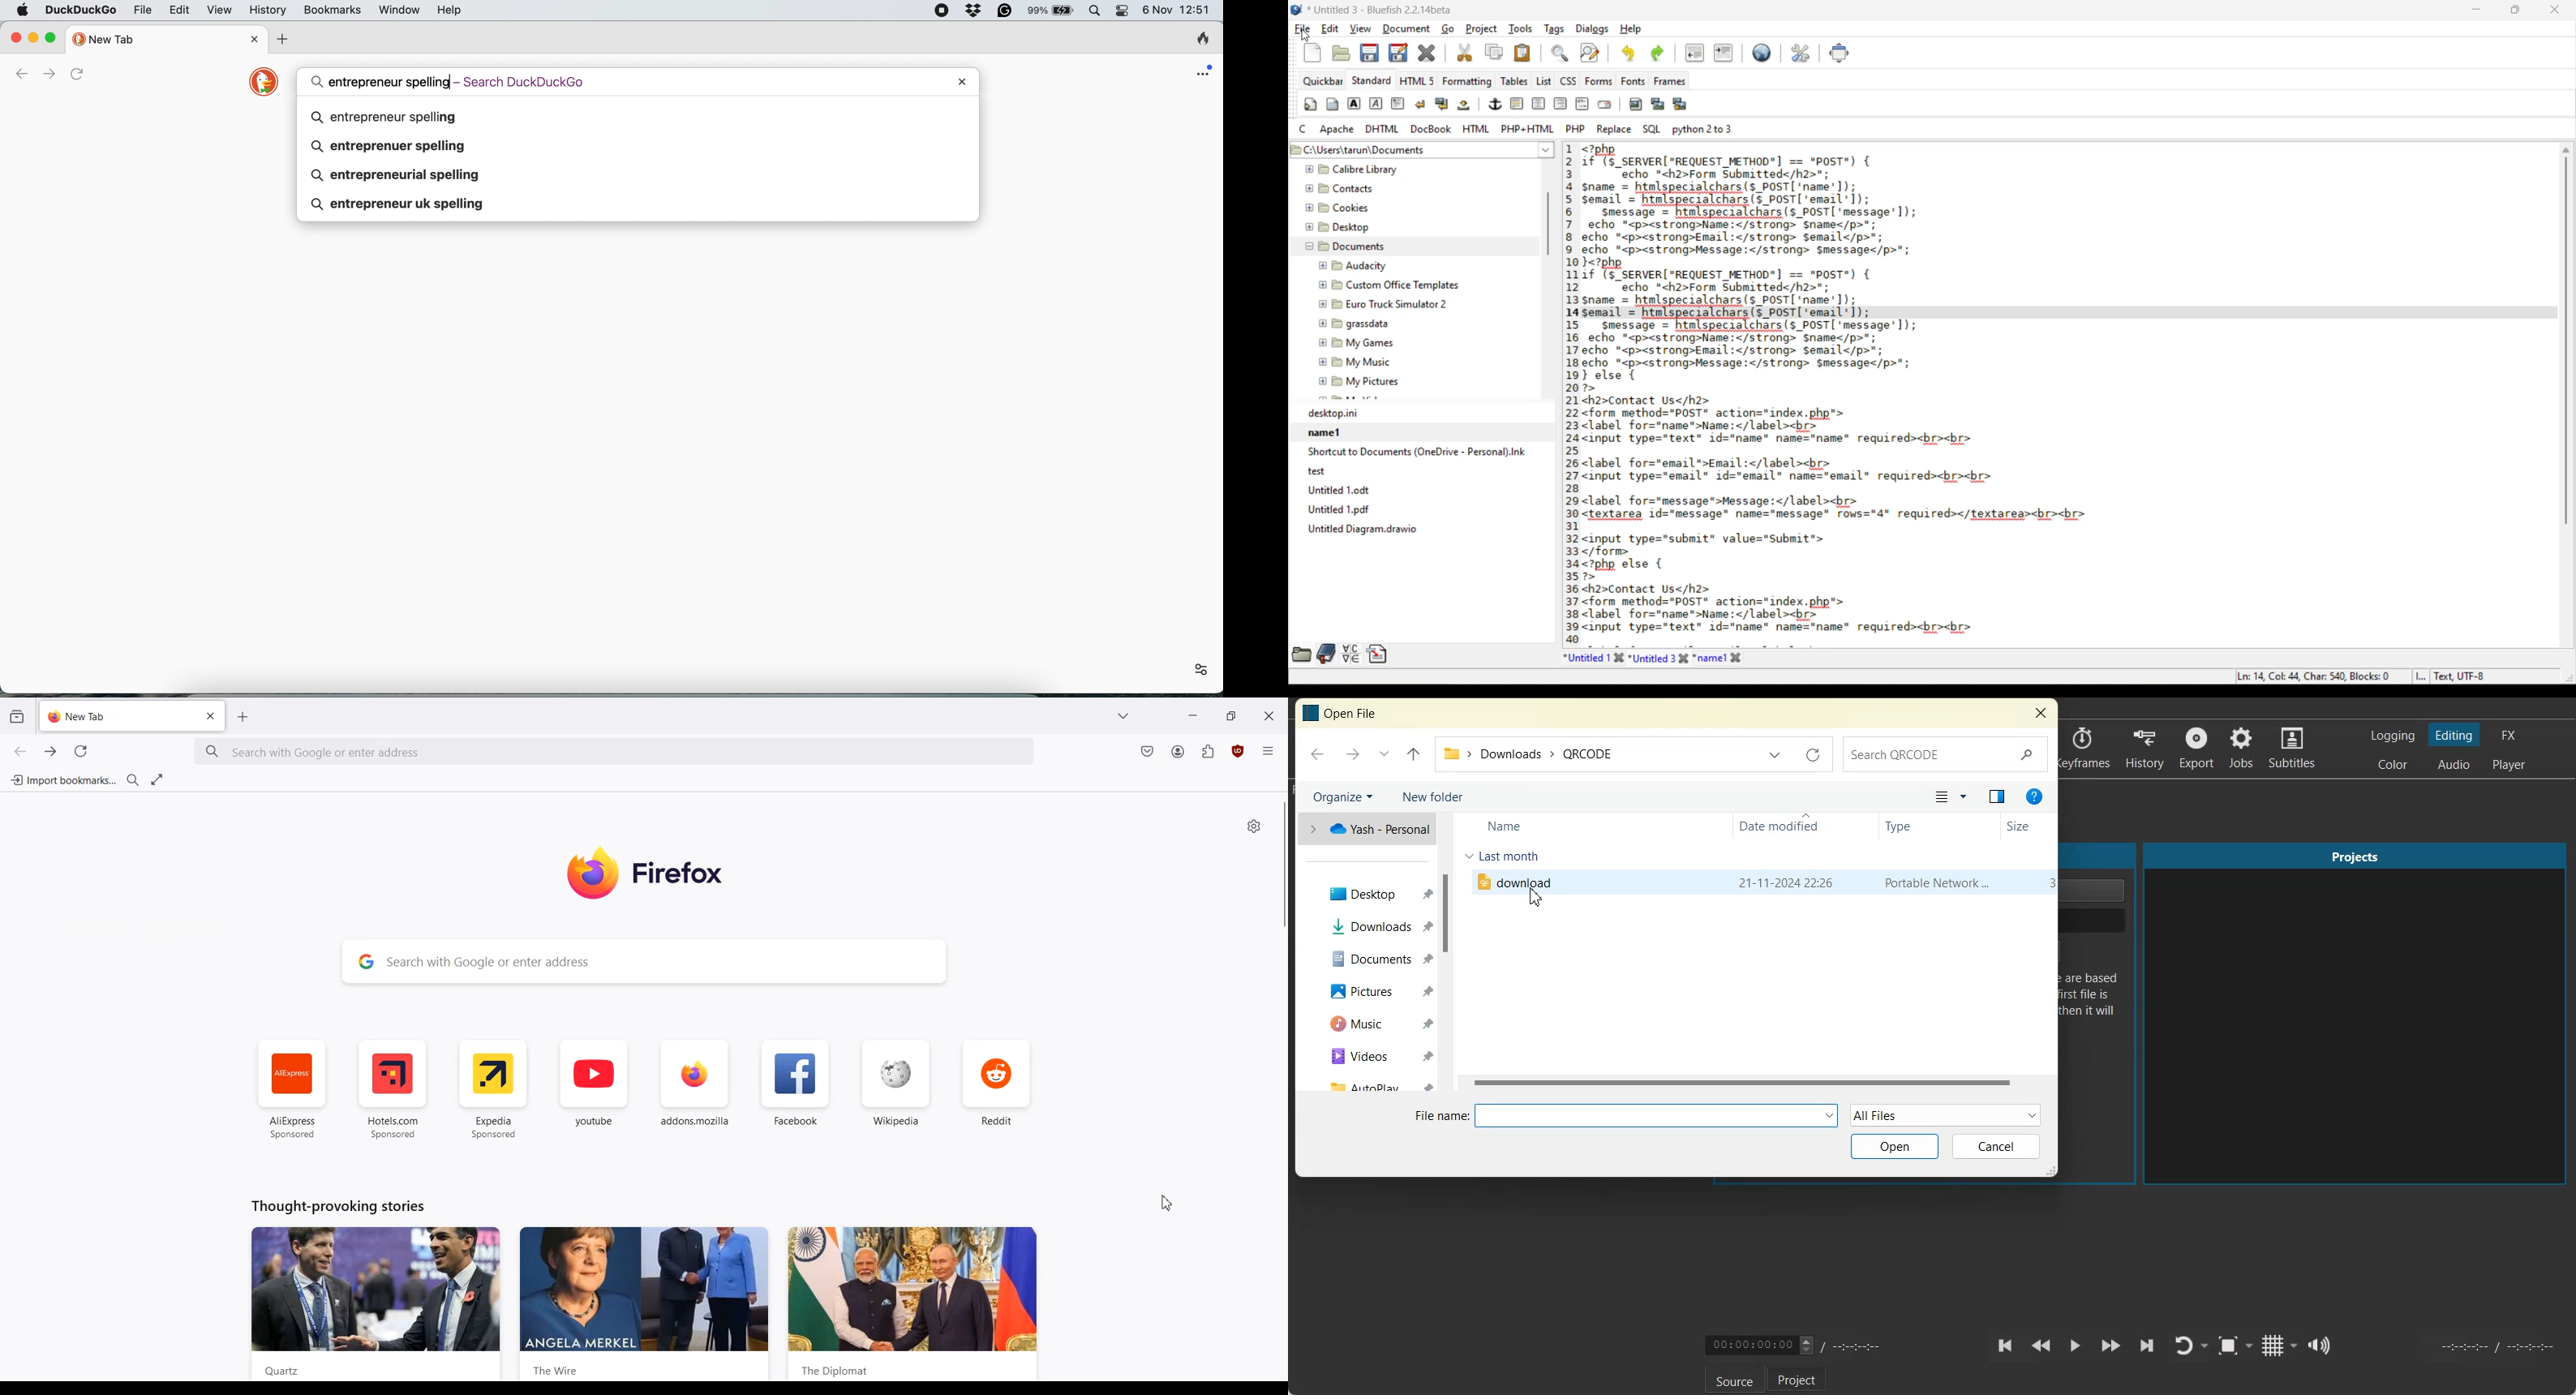  What do you see at coordinates (1723, 53) in the screenshot?
I see `indent` at bounding box center [1723, 53].